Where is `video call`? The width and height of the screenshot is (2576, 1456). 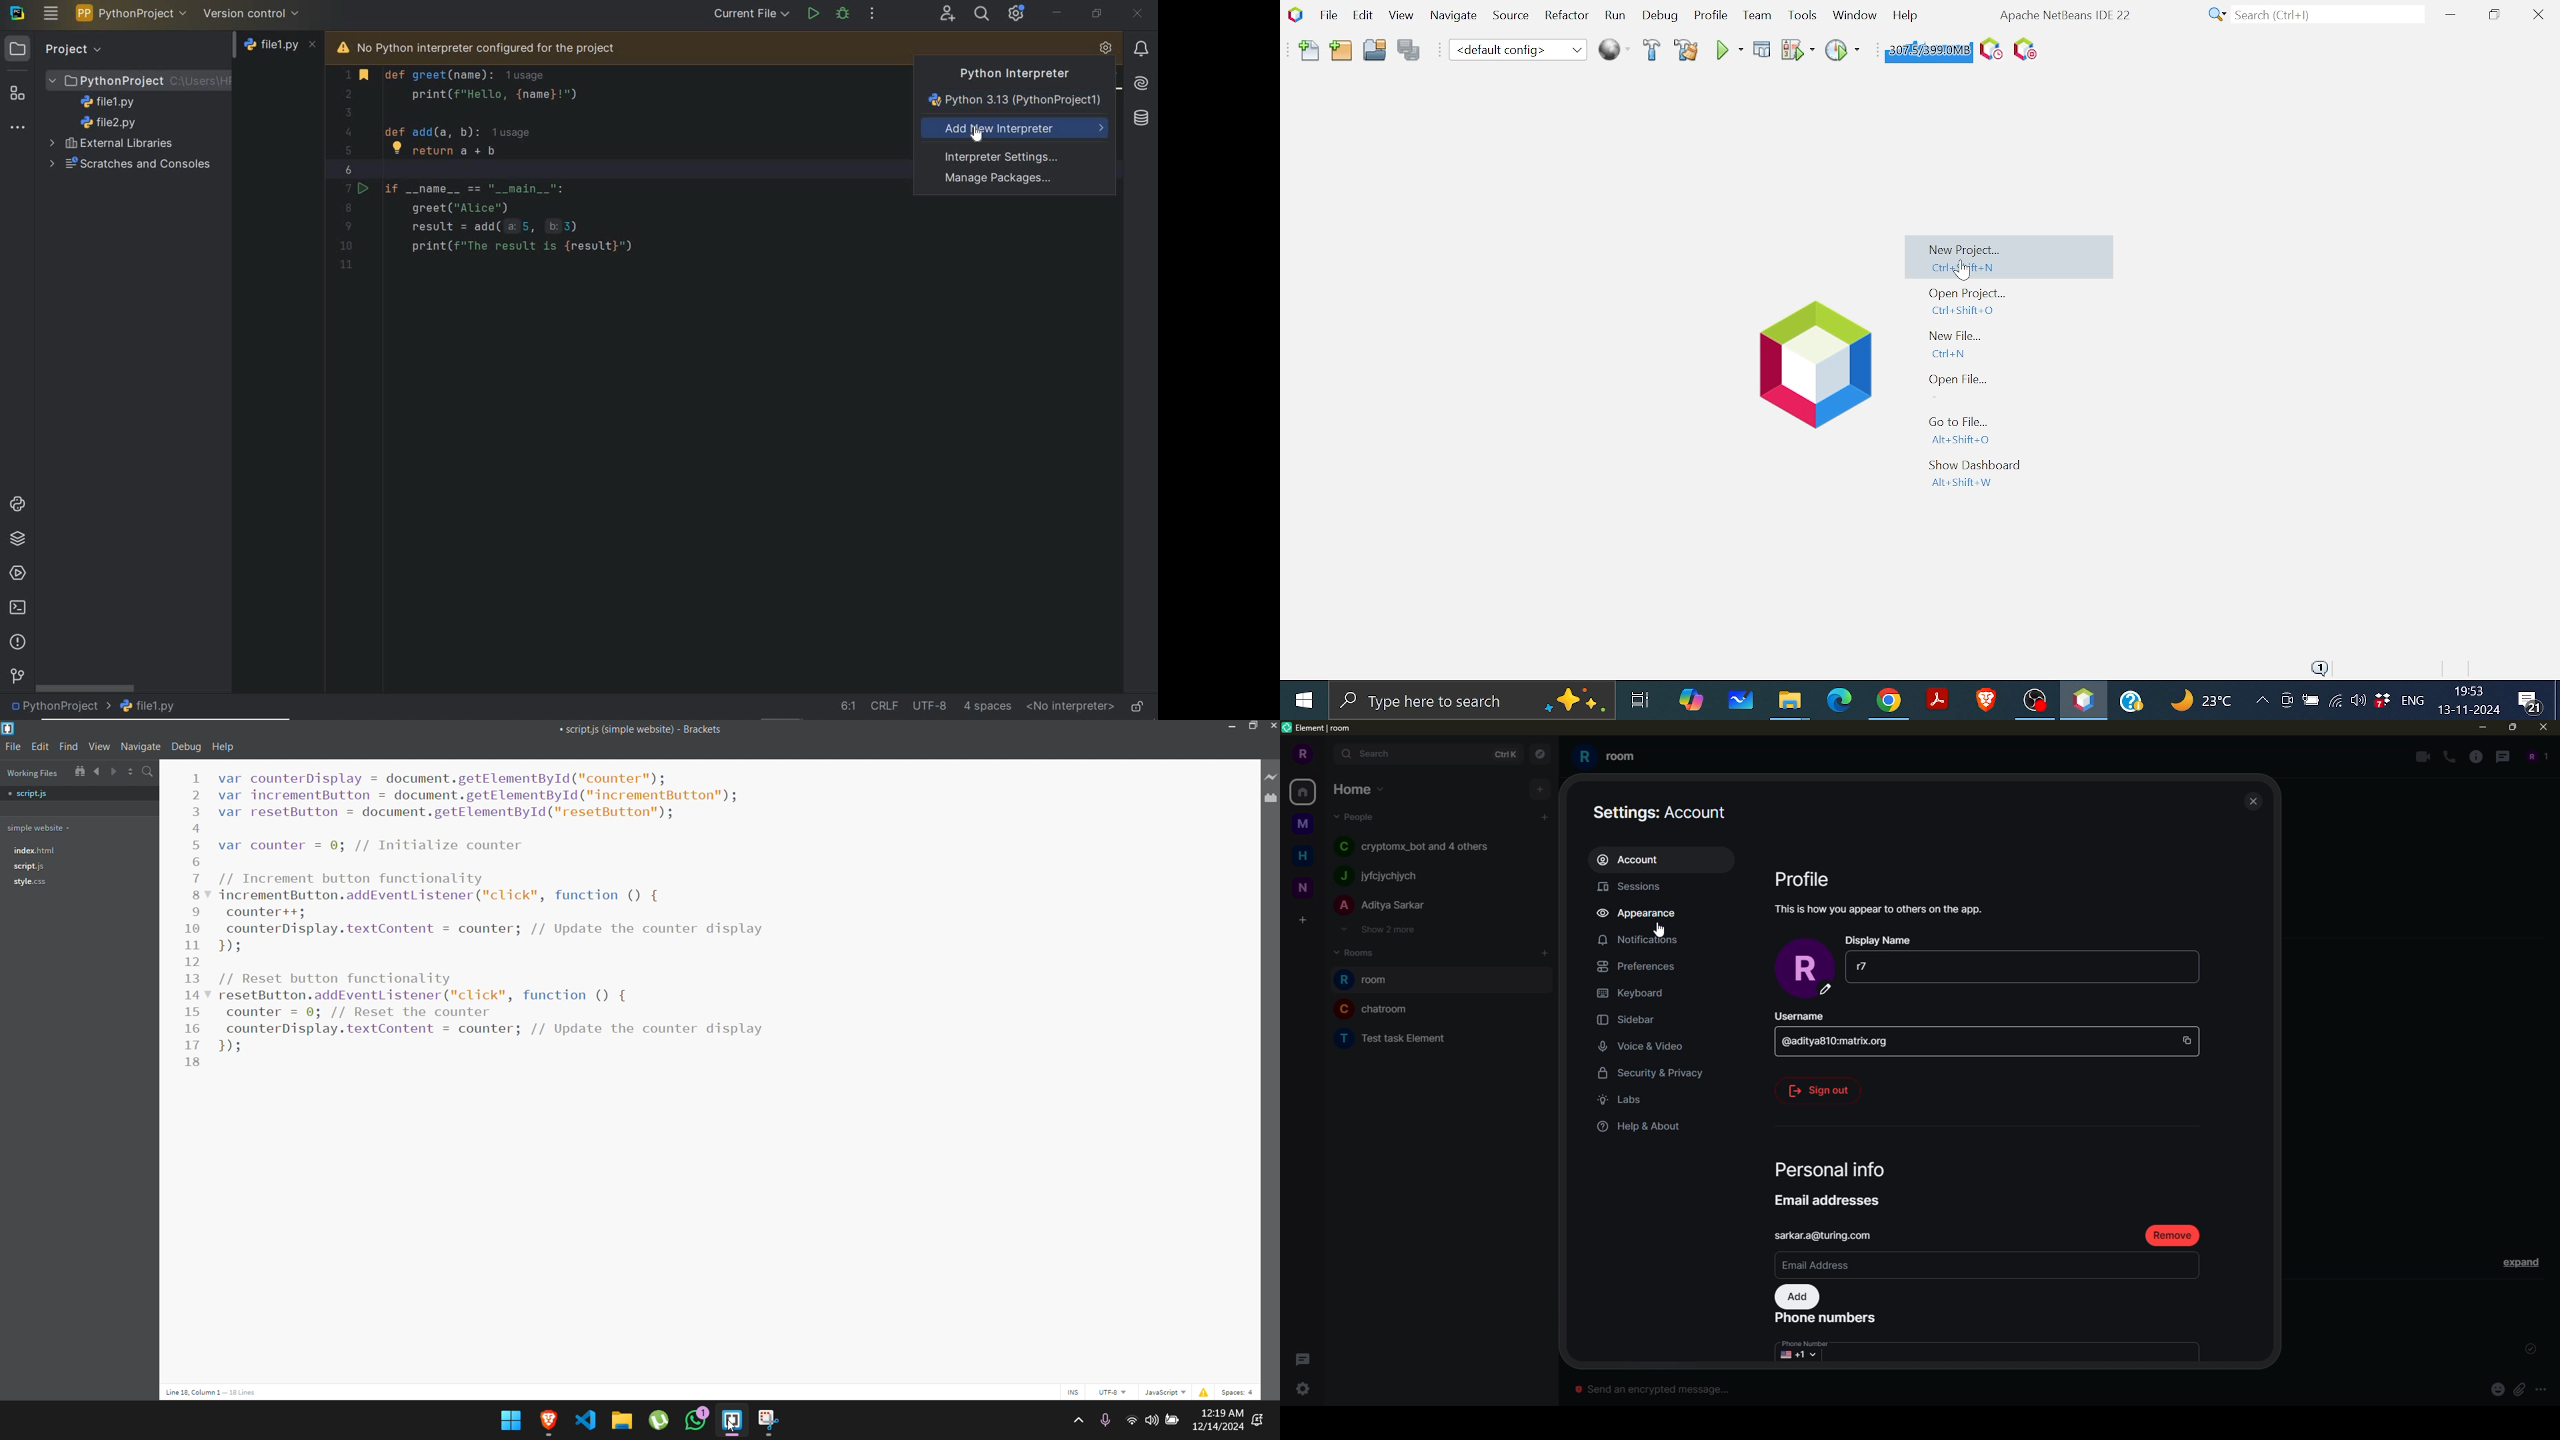 video call is located at coordinates (2420, 757).